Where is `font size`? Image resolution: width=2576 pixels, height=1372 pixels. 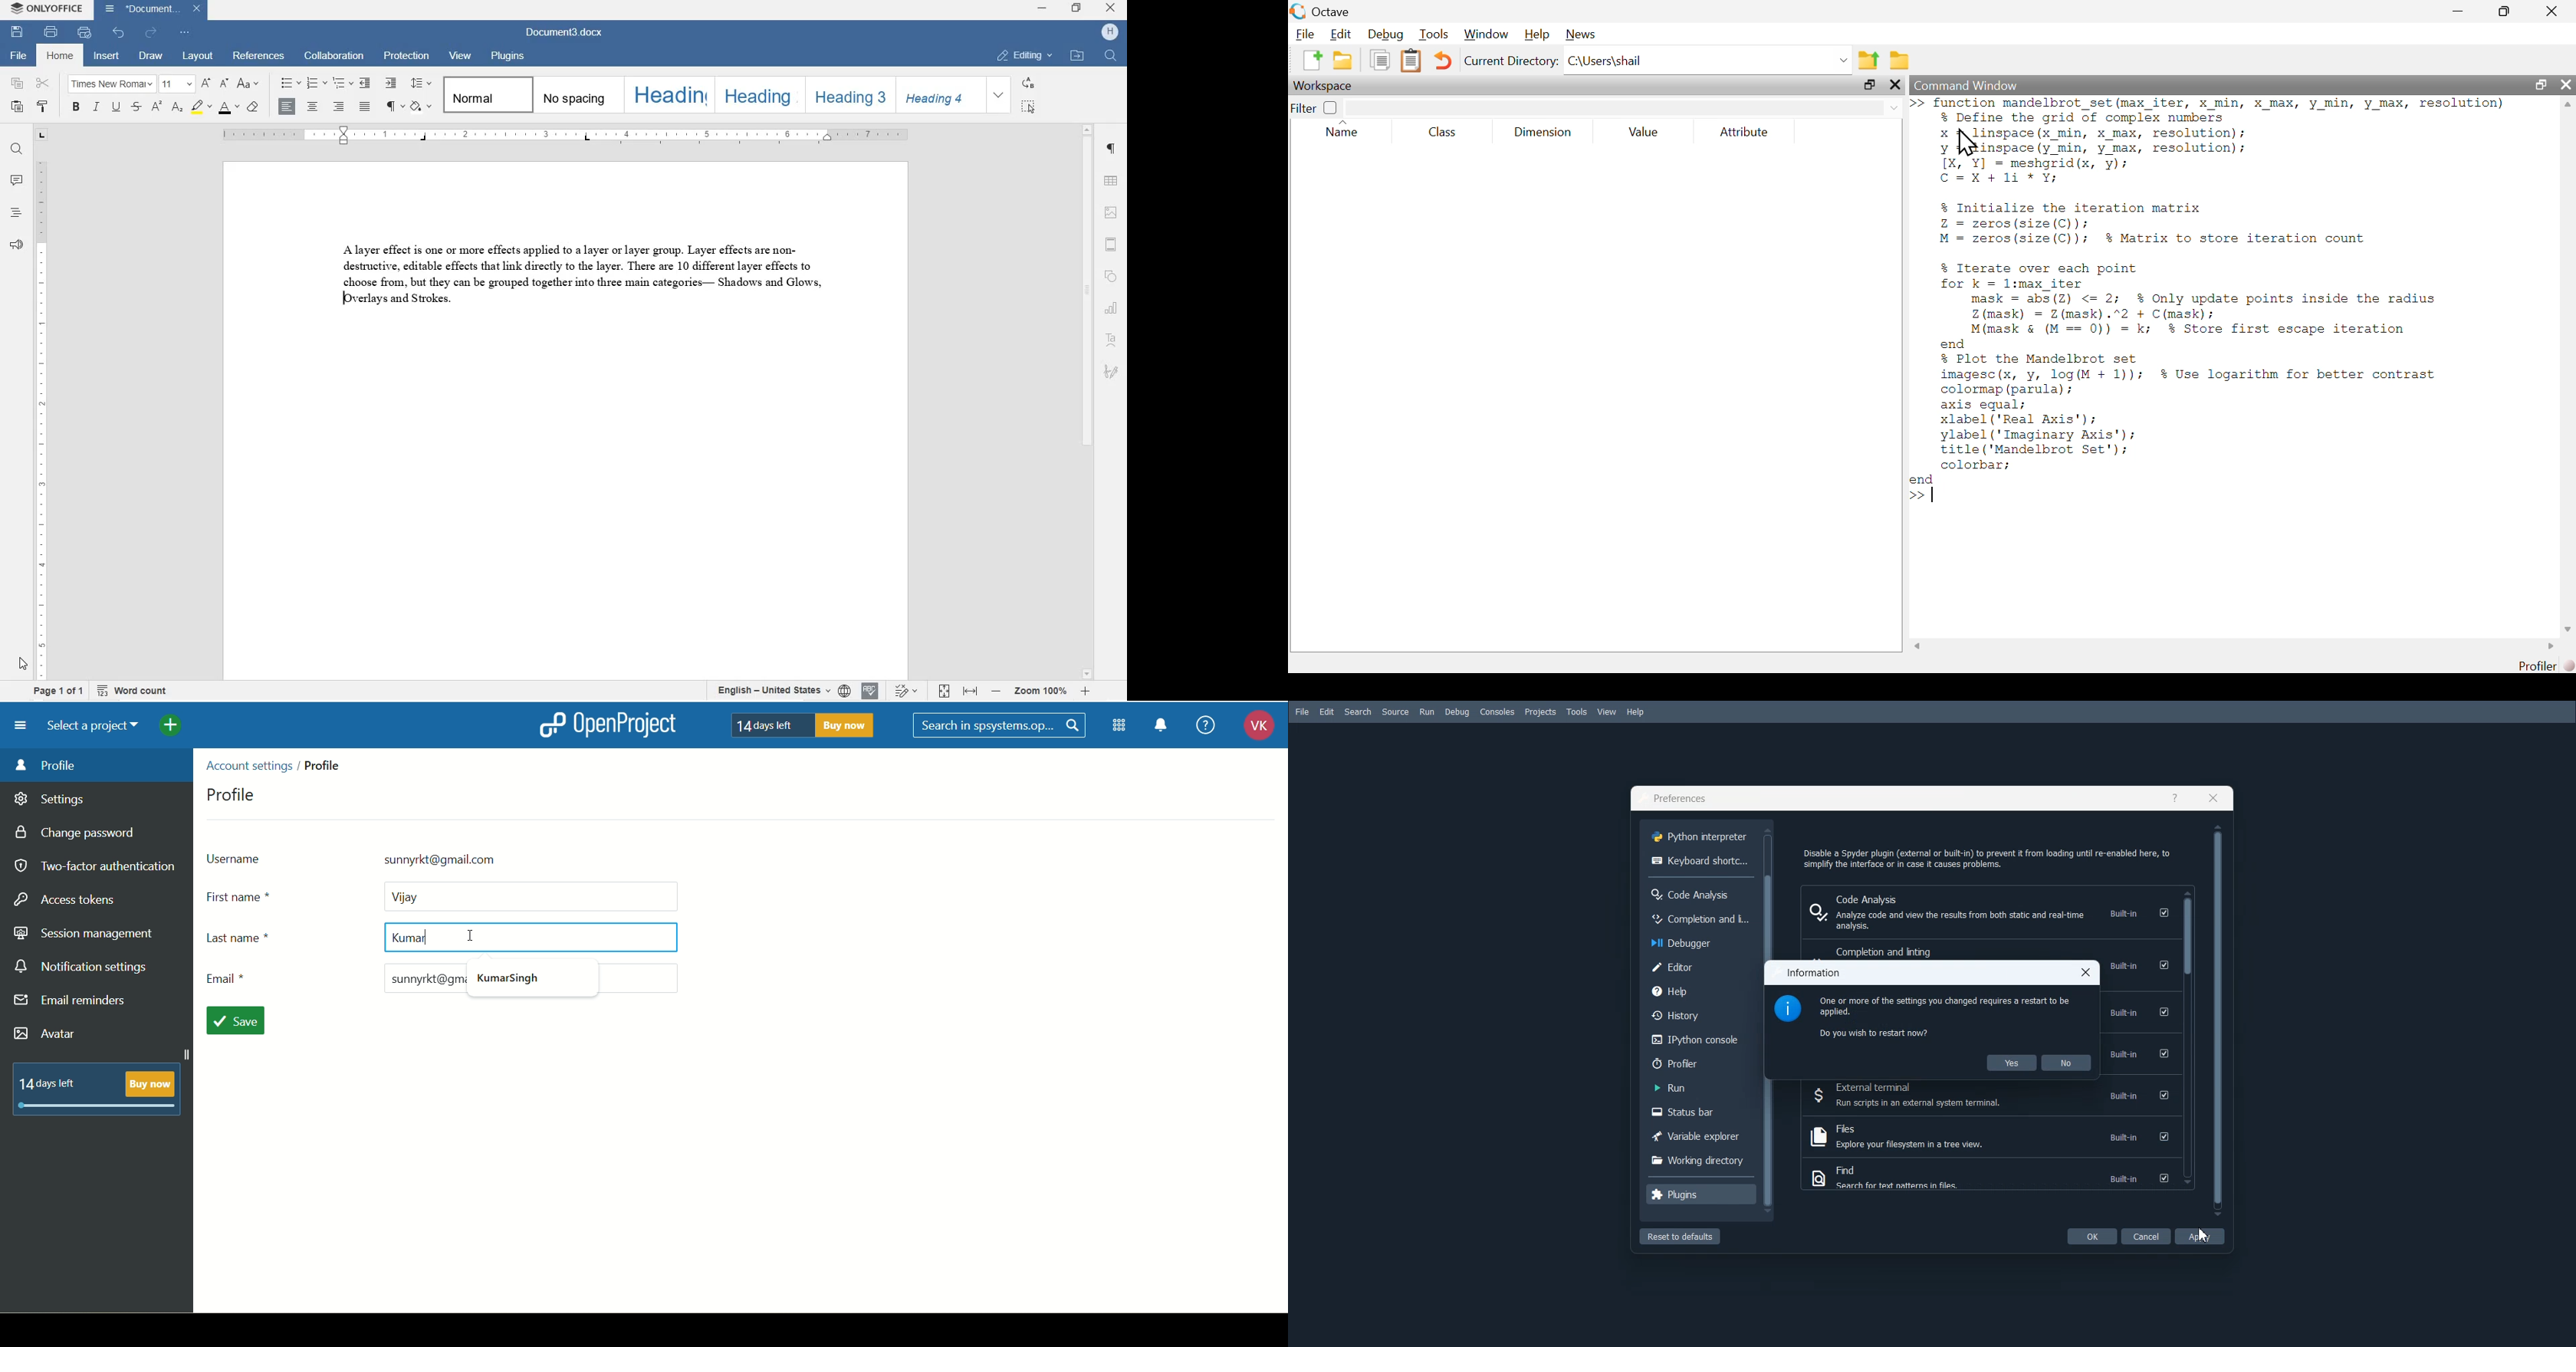 font size is located at coordinates (176, 84).